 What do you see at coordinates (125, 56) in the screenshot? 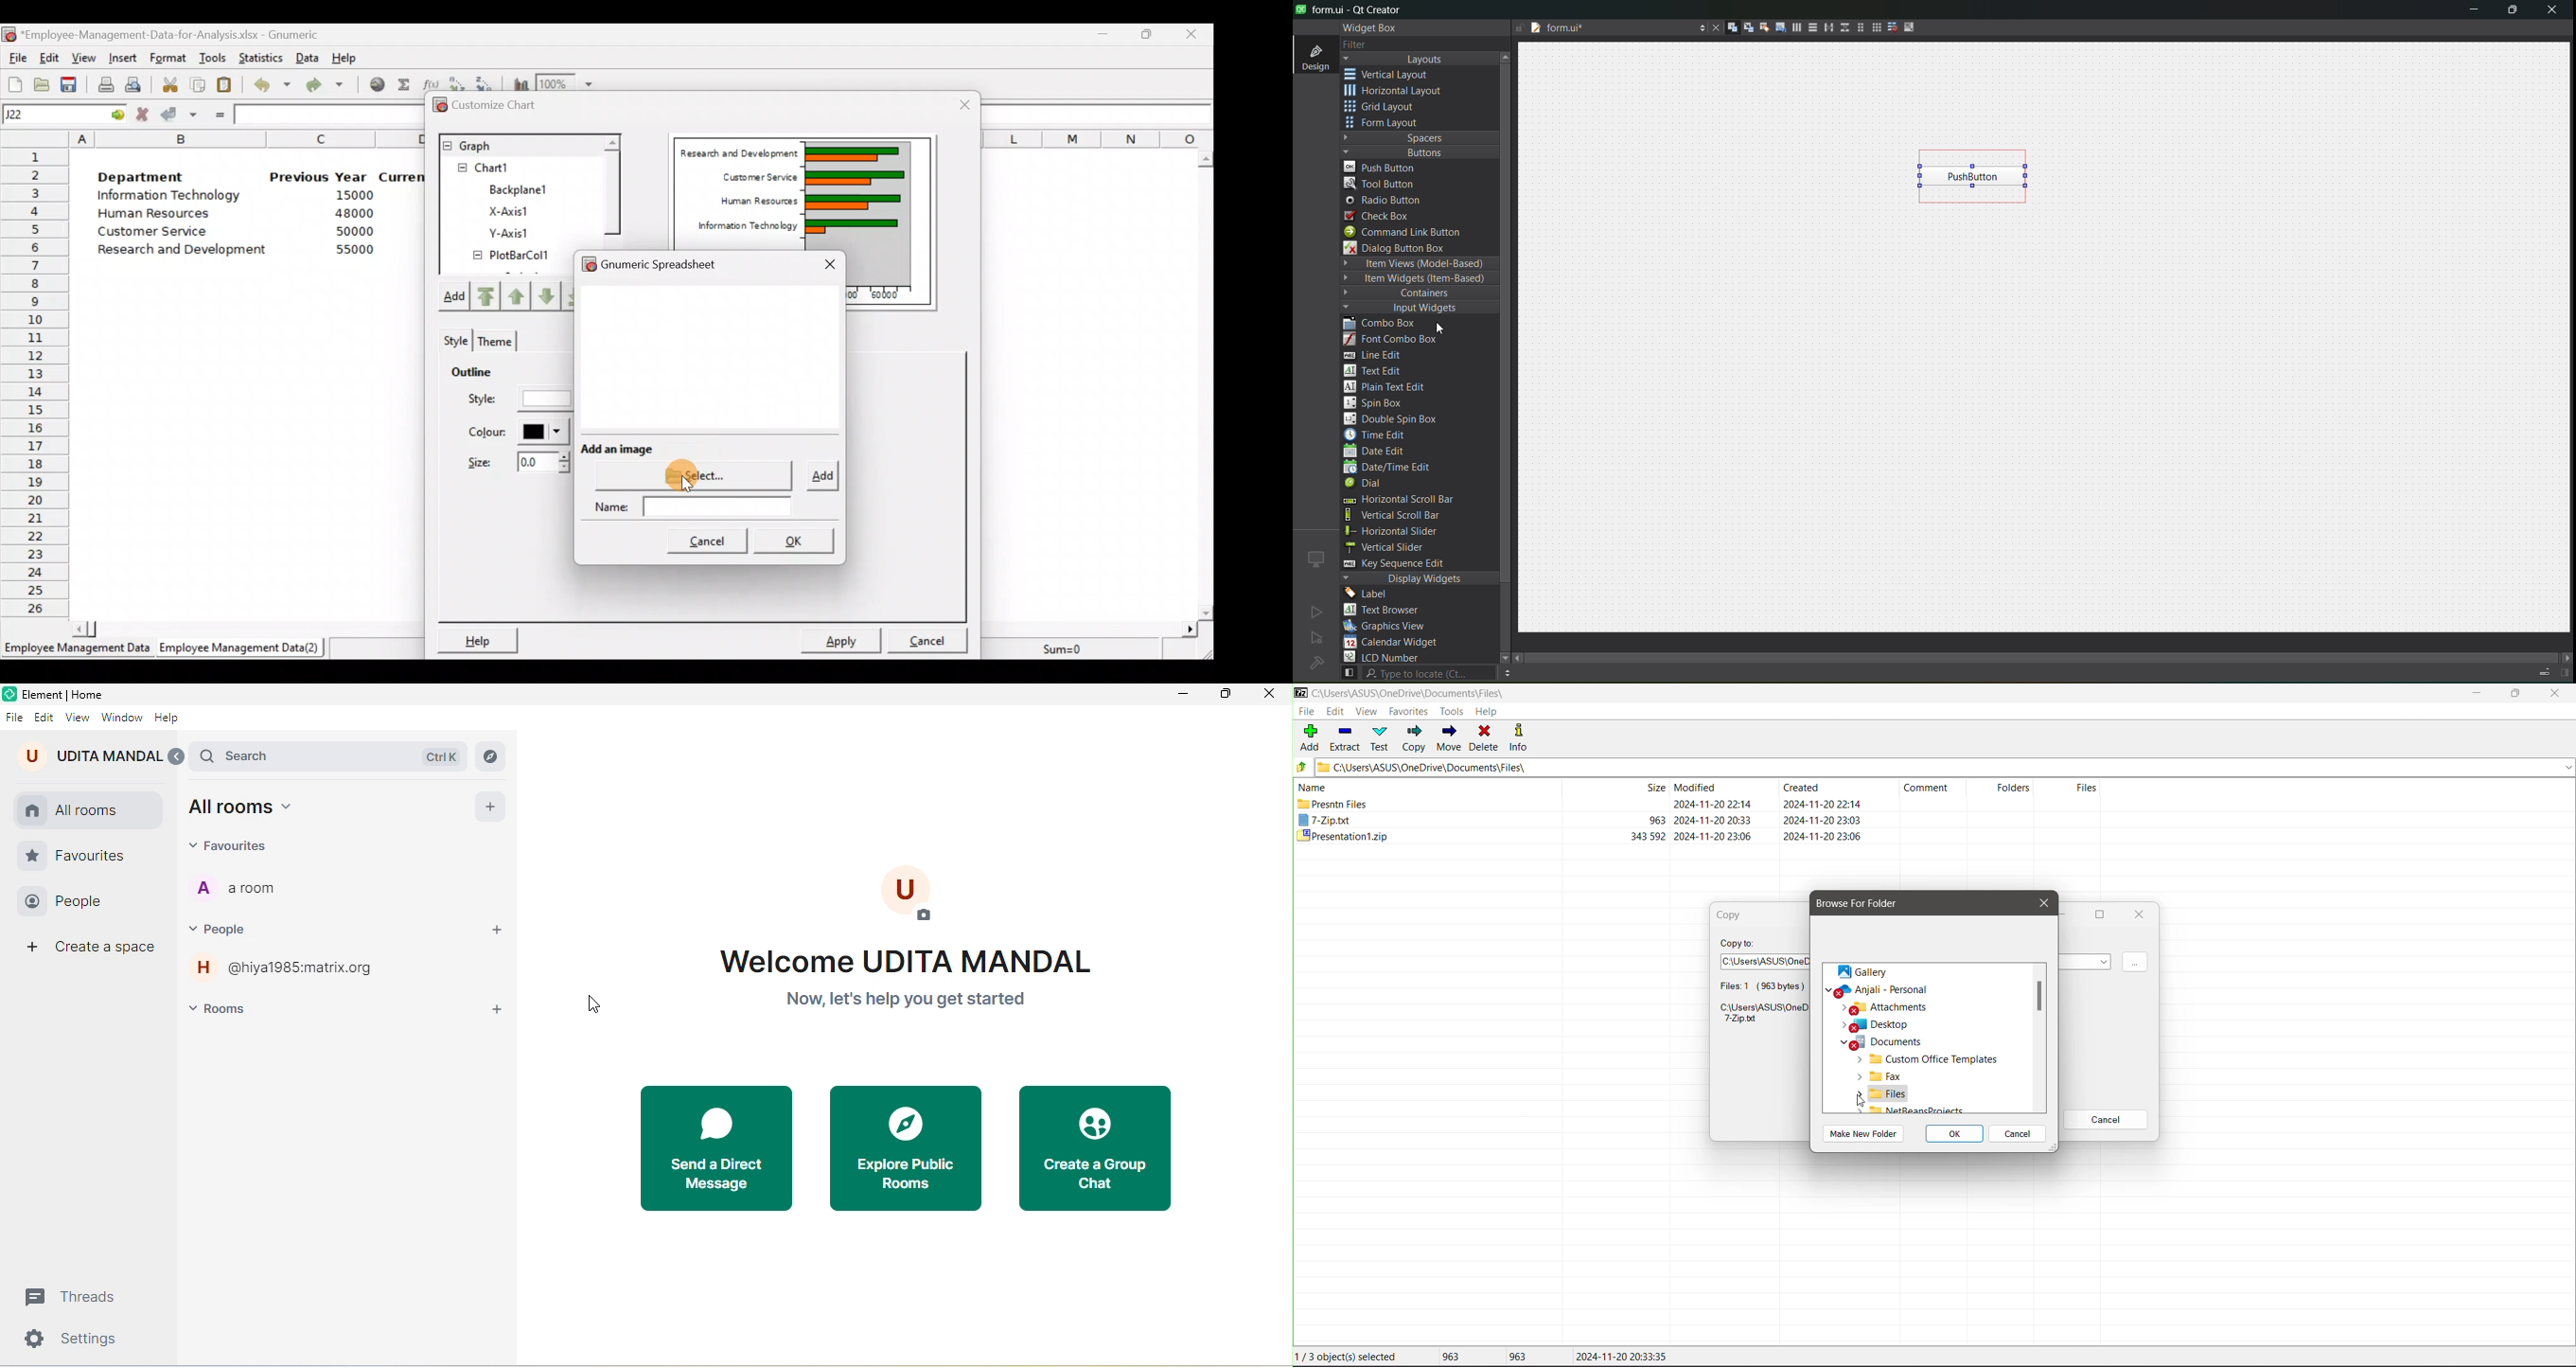
I see `Insert` at bounding box center [125, 56].